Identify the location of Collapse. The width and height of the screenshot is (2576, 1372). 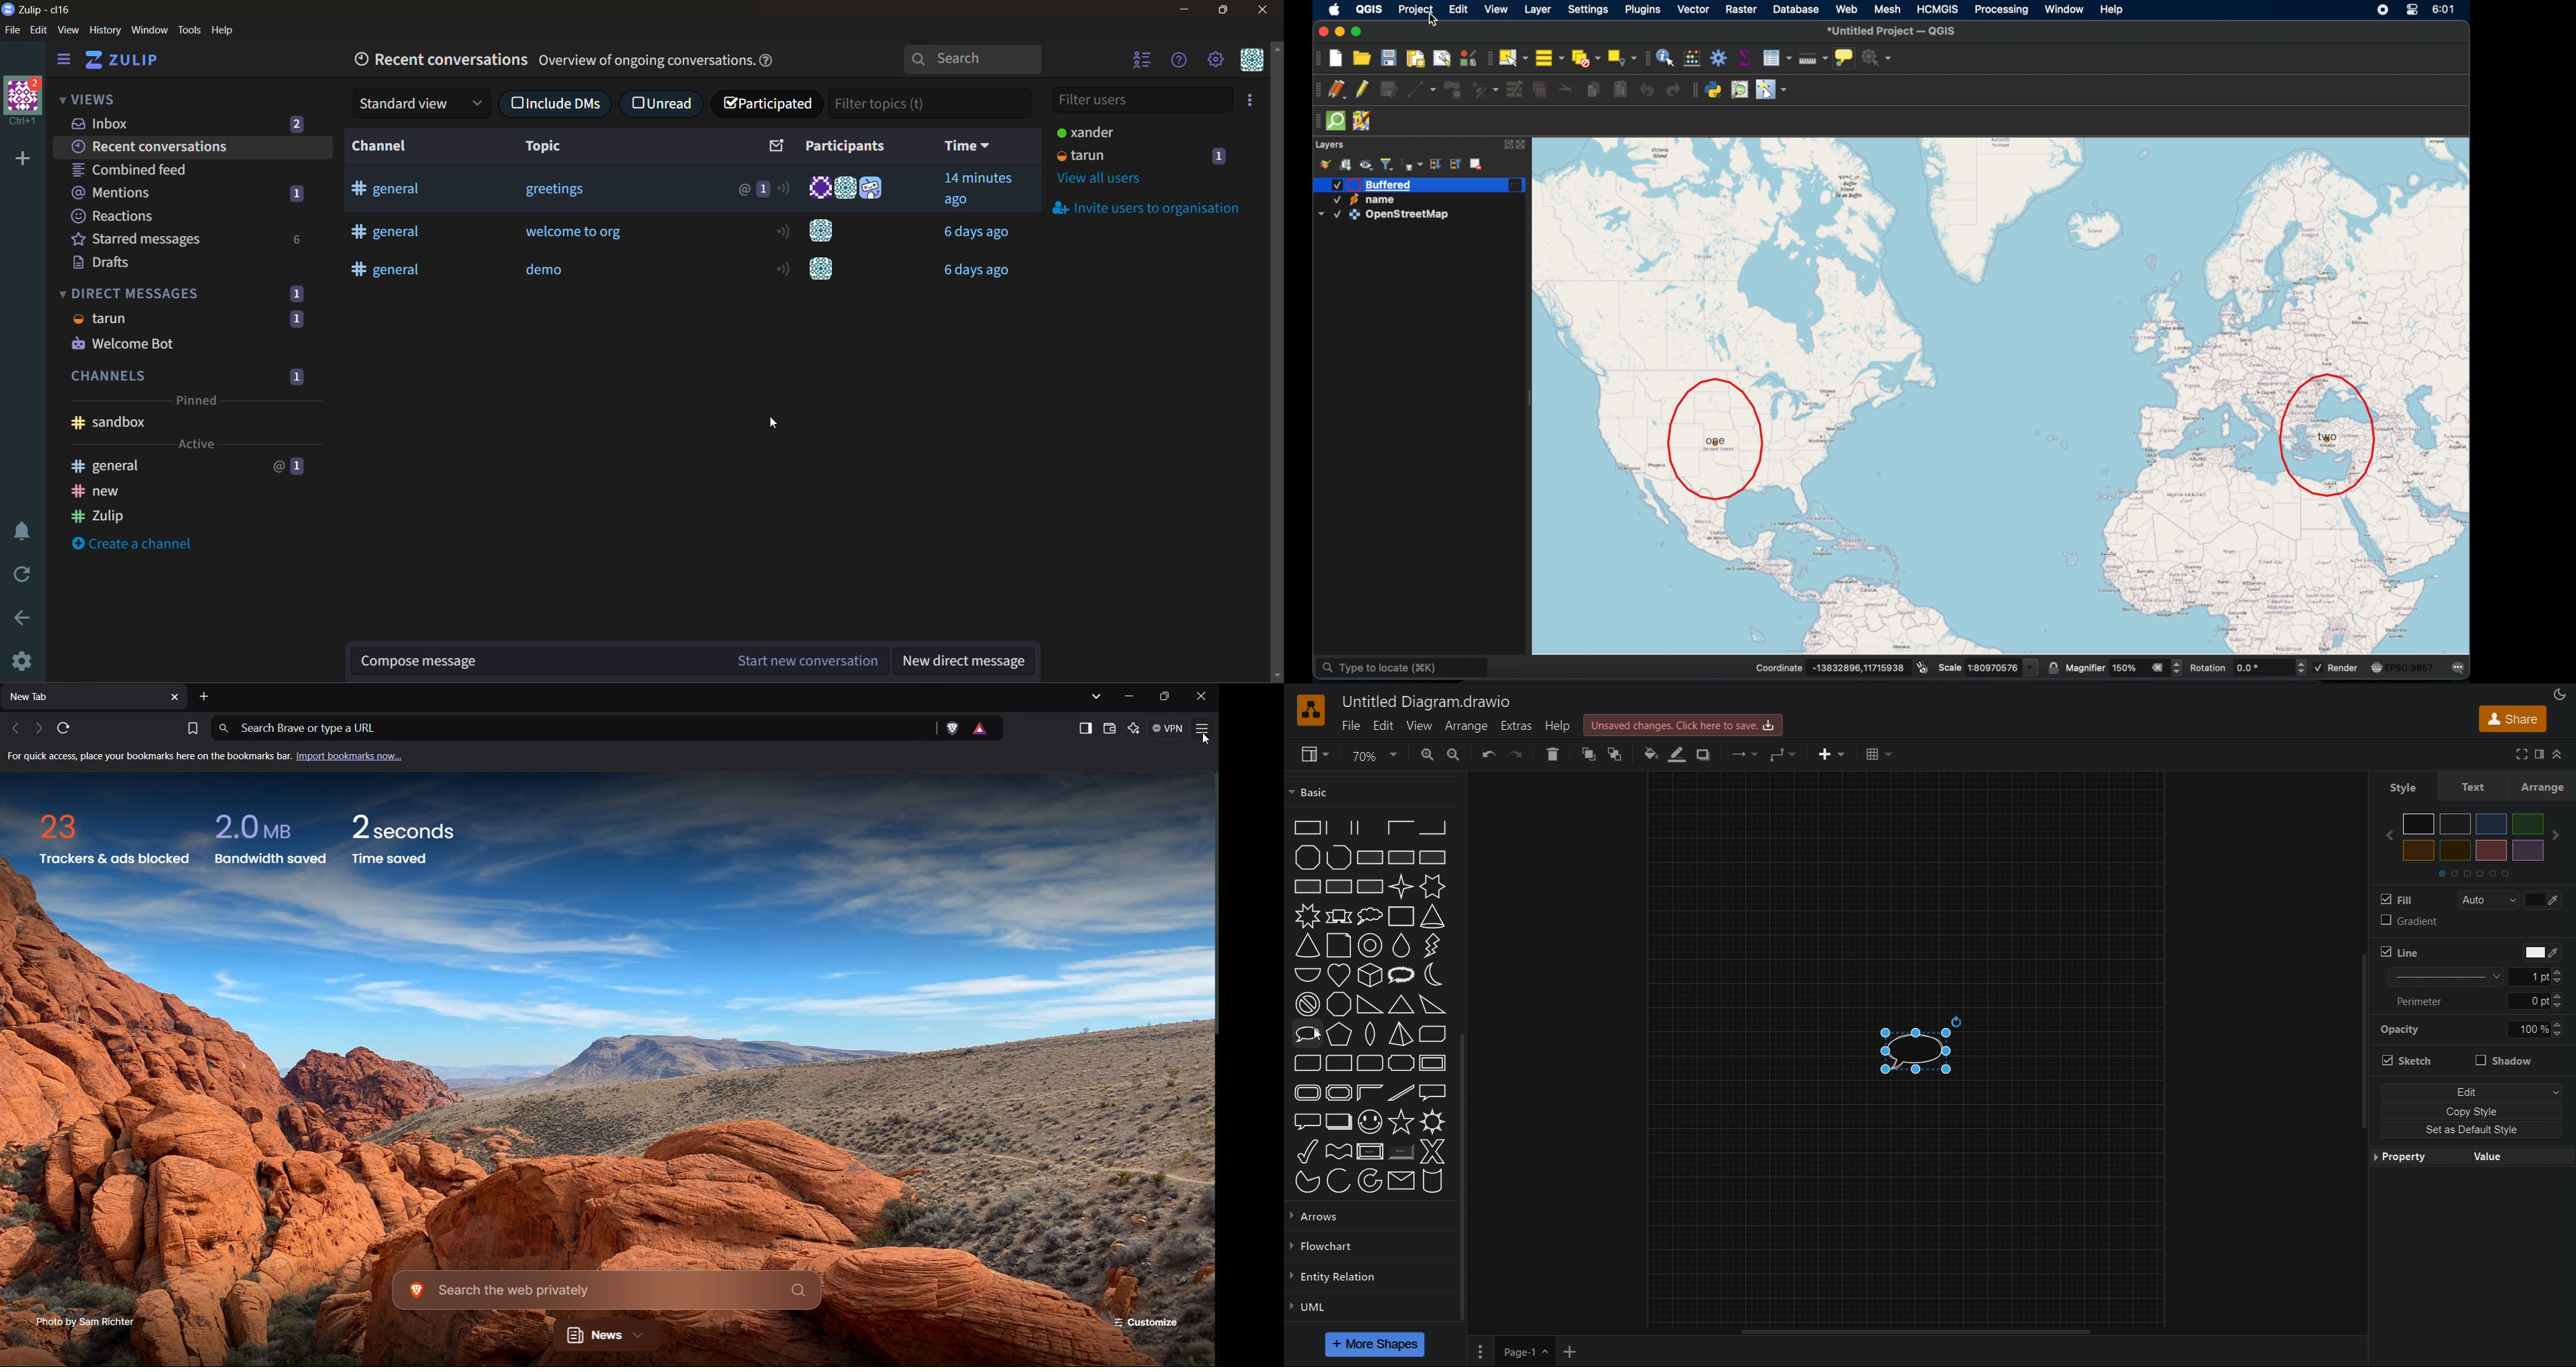
(2563, 755).